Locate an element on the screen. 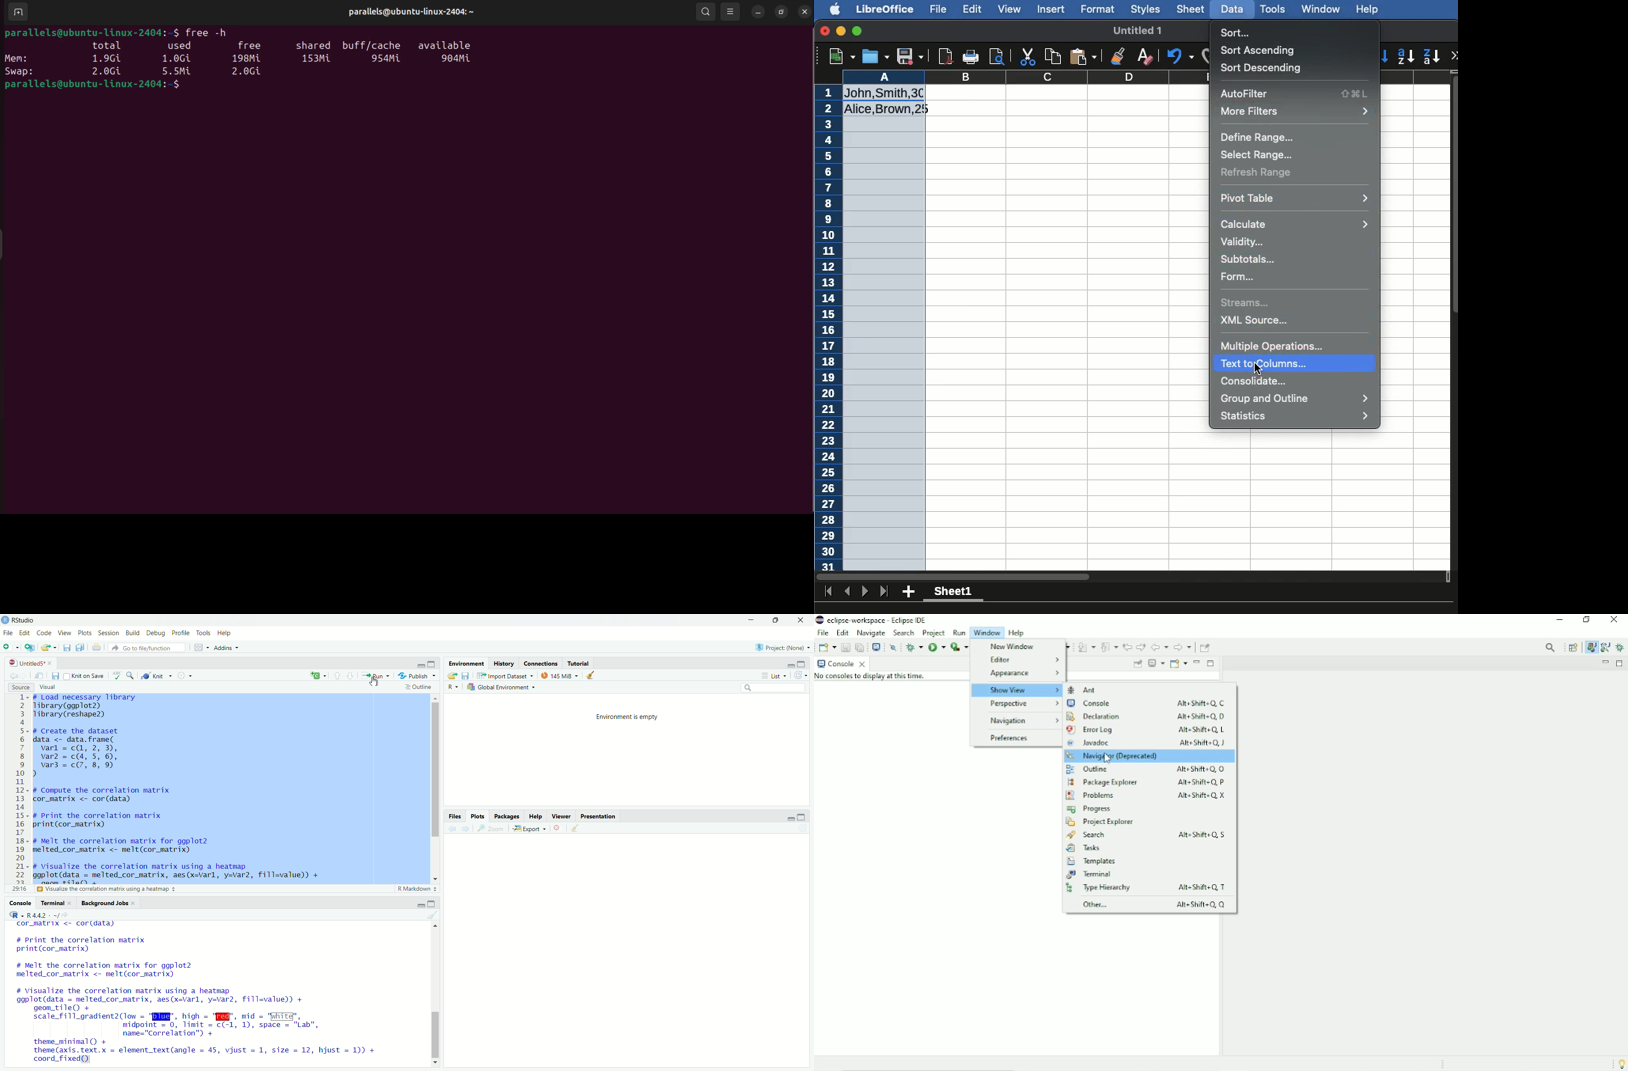 This screenshot has width=1652, height=1092. debug is located at coordinates (156, 633).